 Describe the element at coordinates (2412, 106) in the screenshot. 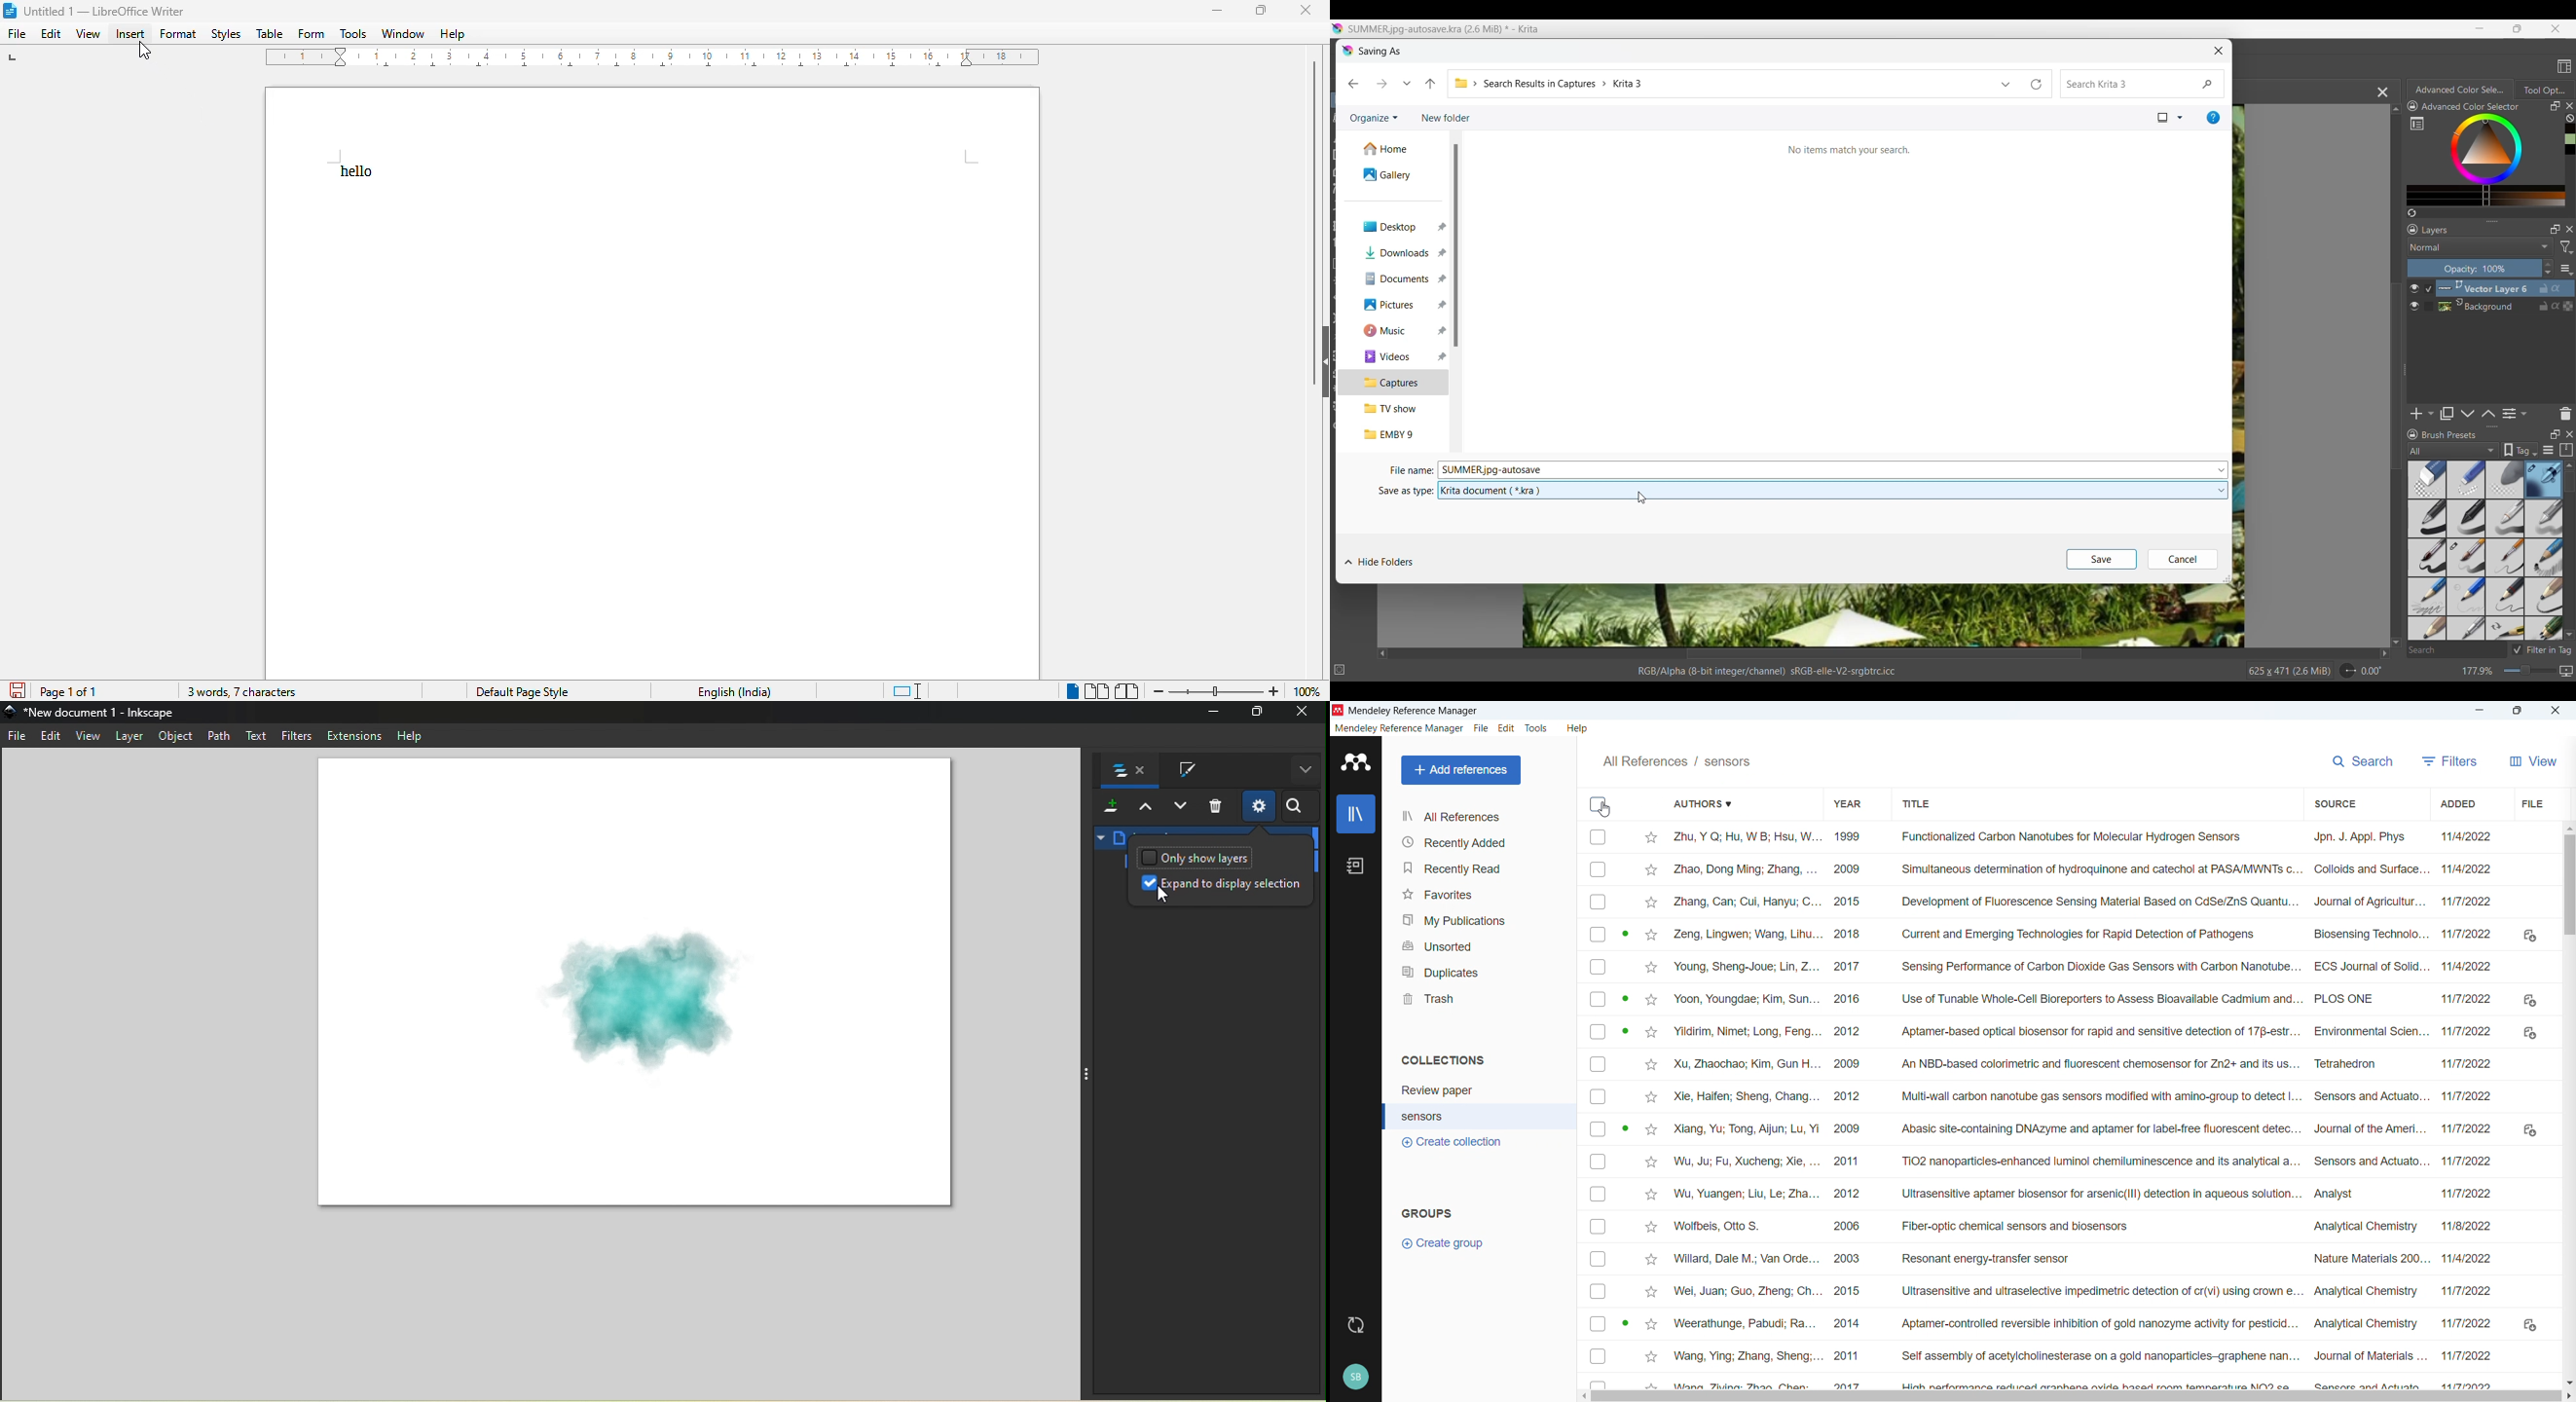

I see `Lock color panel` at that location.